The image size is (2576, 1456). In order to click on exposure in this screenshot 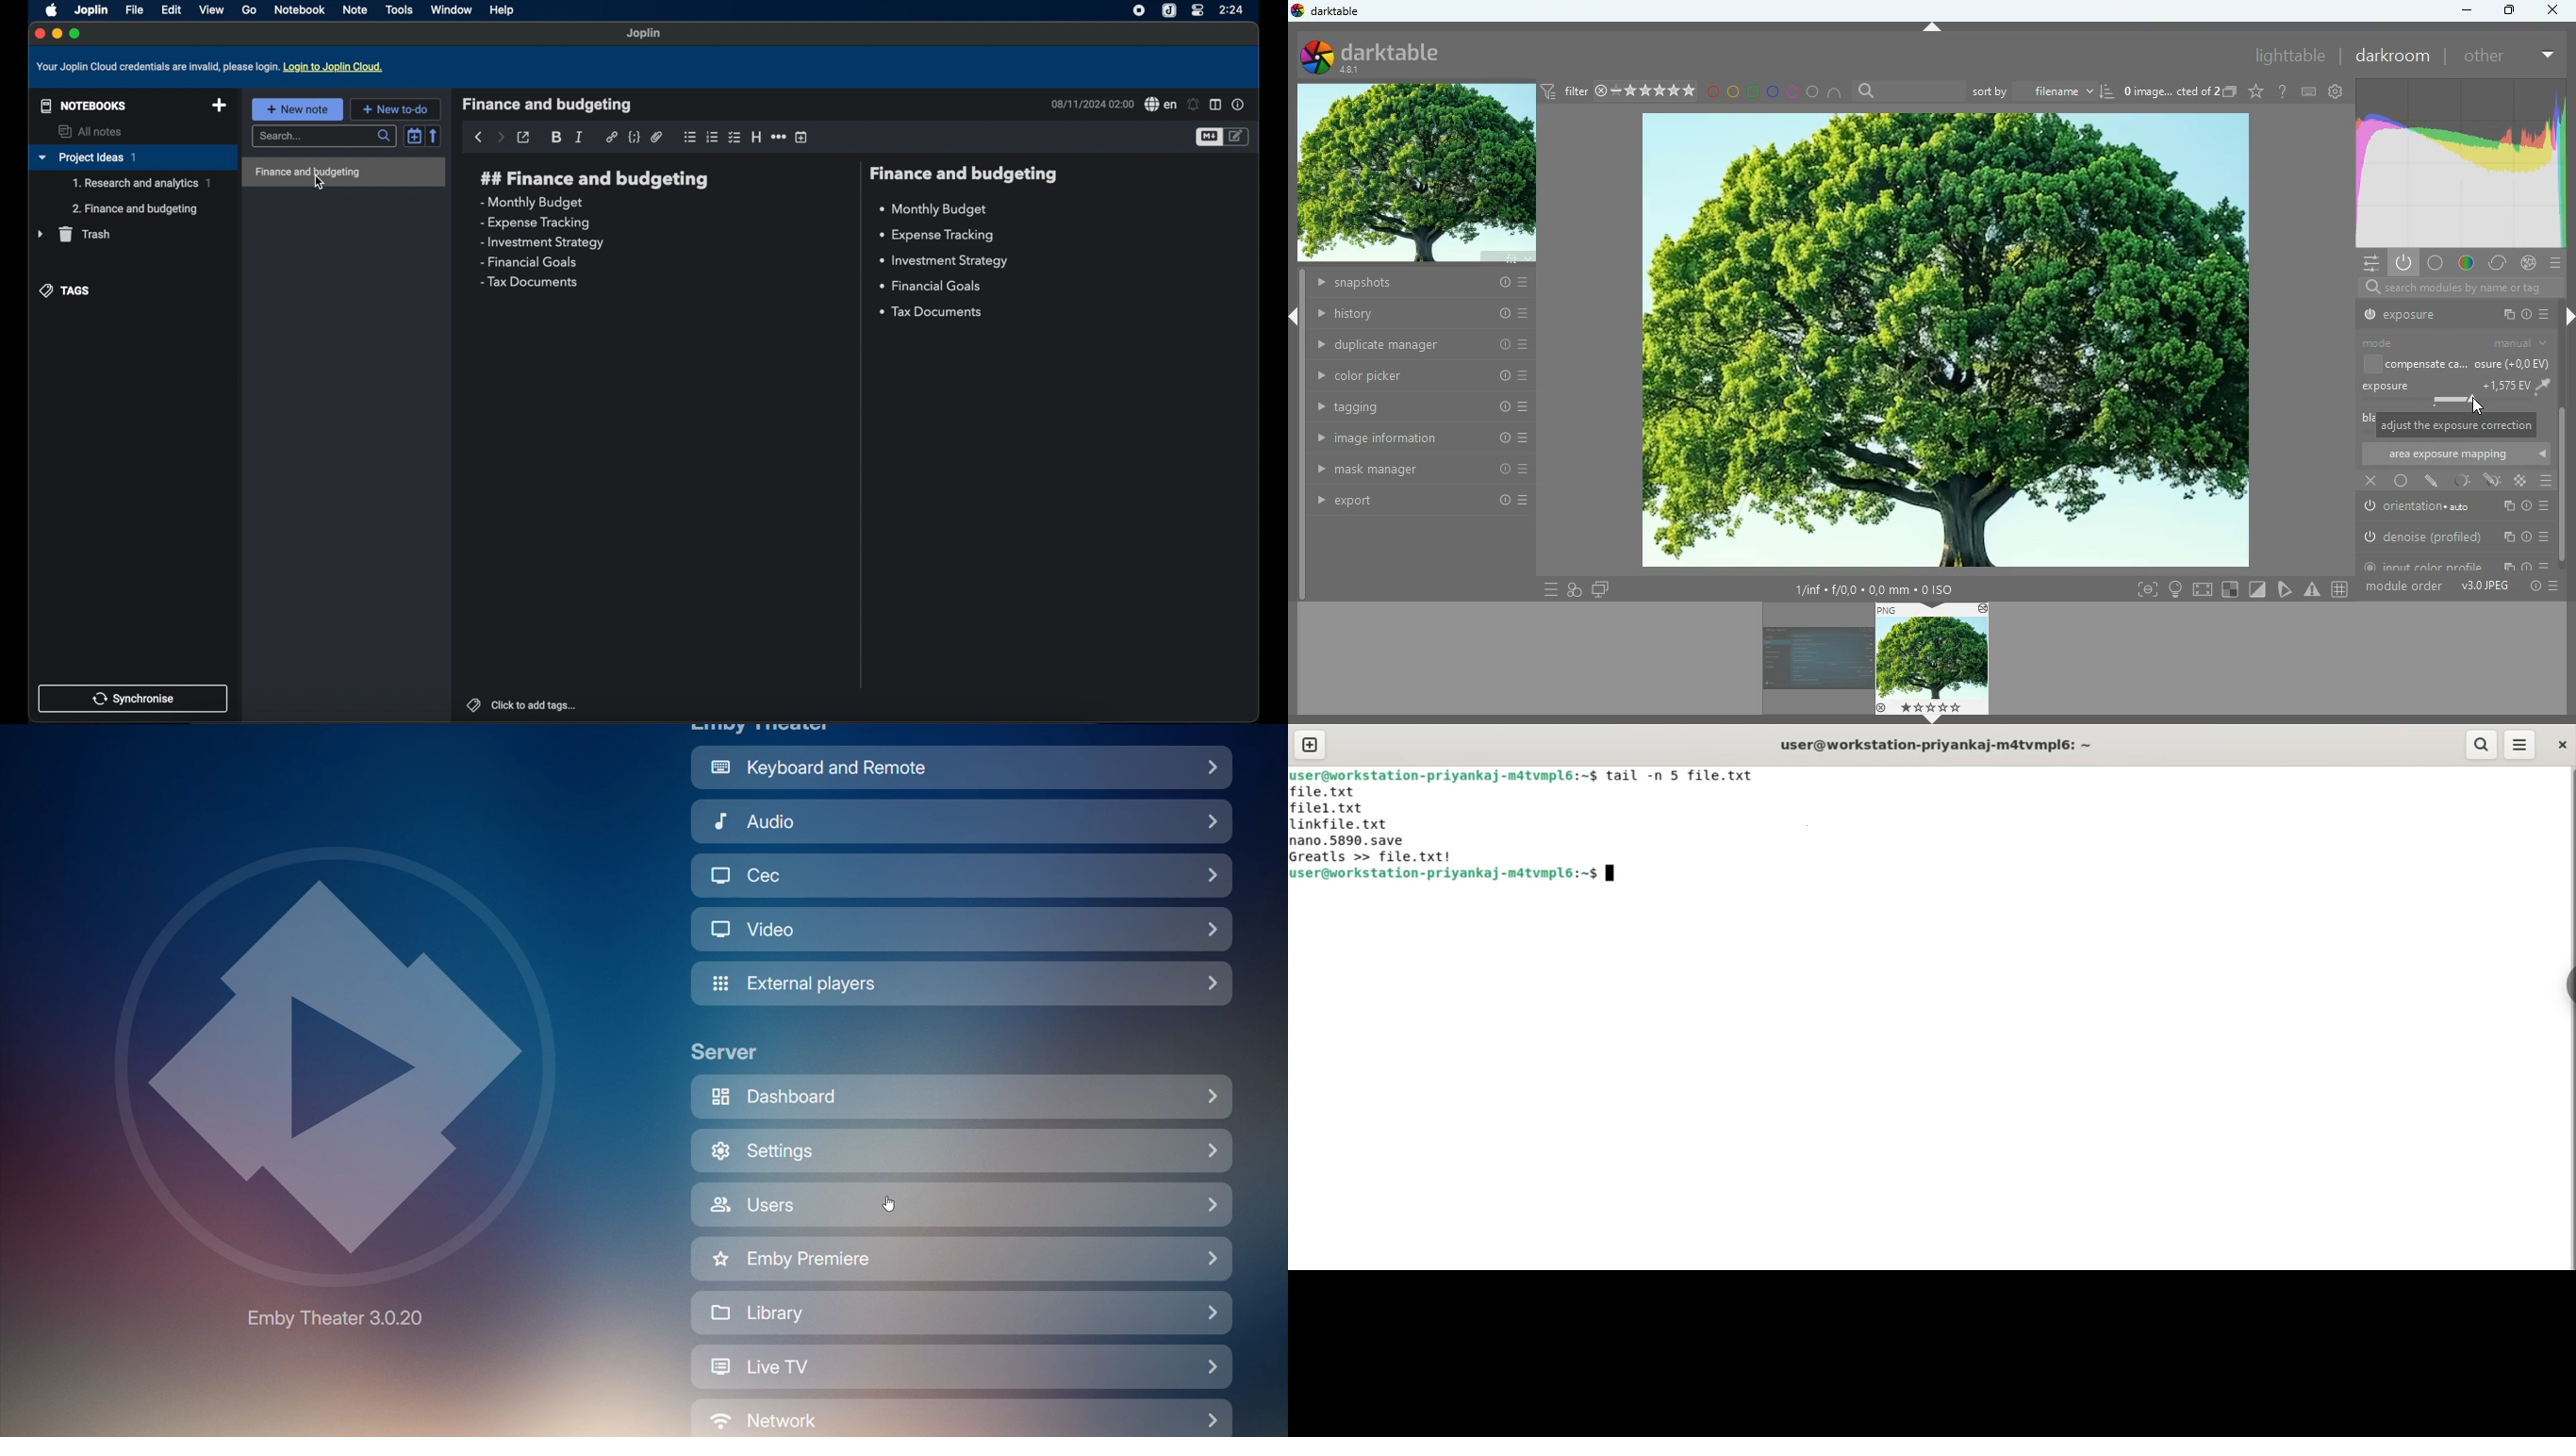, I will do `click(2462, 403)`.